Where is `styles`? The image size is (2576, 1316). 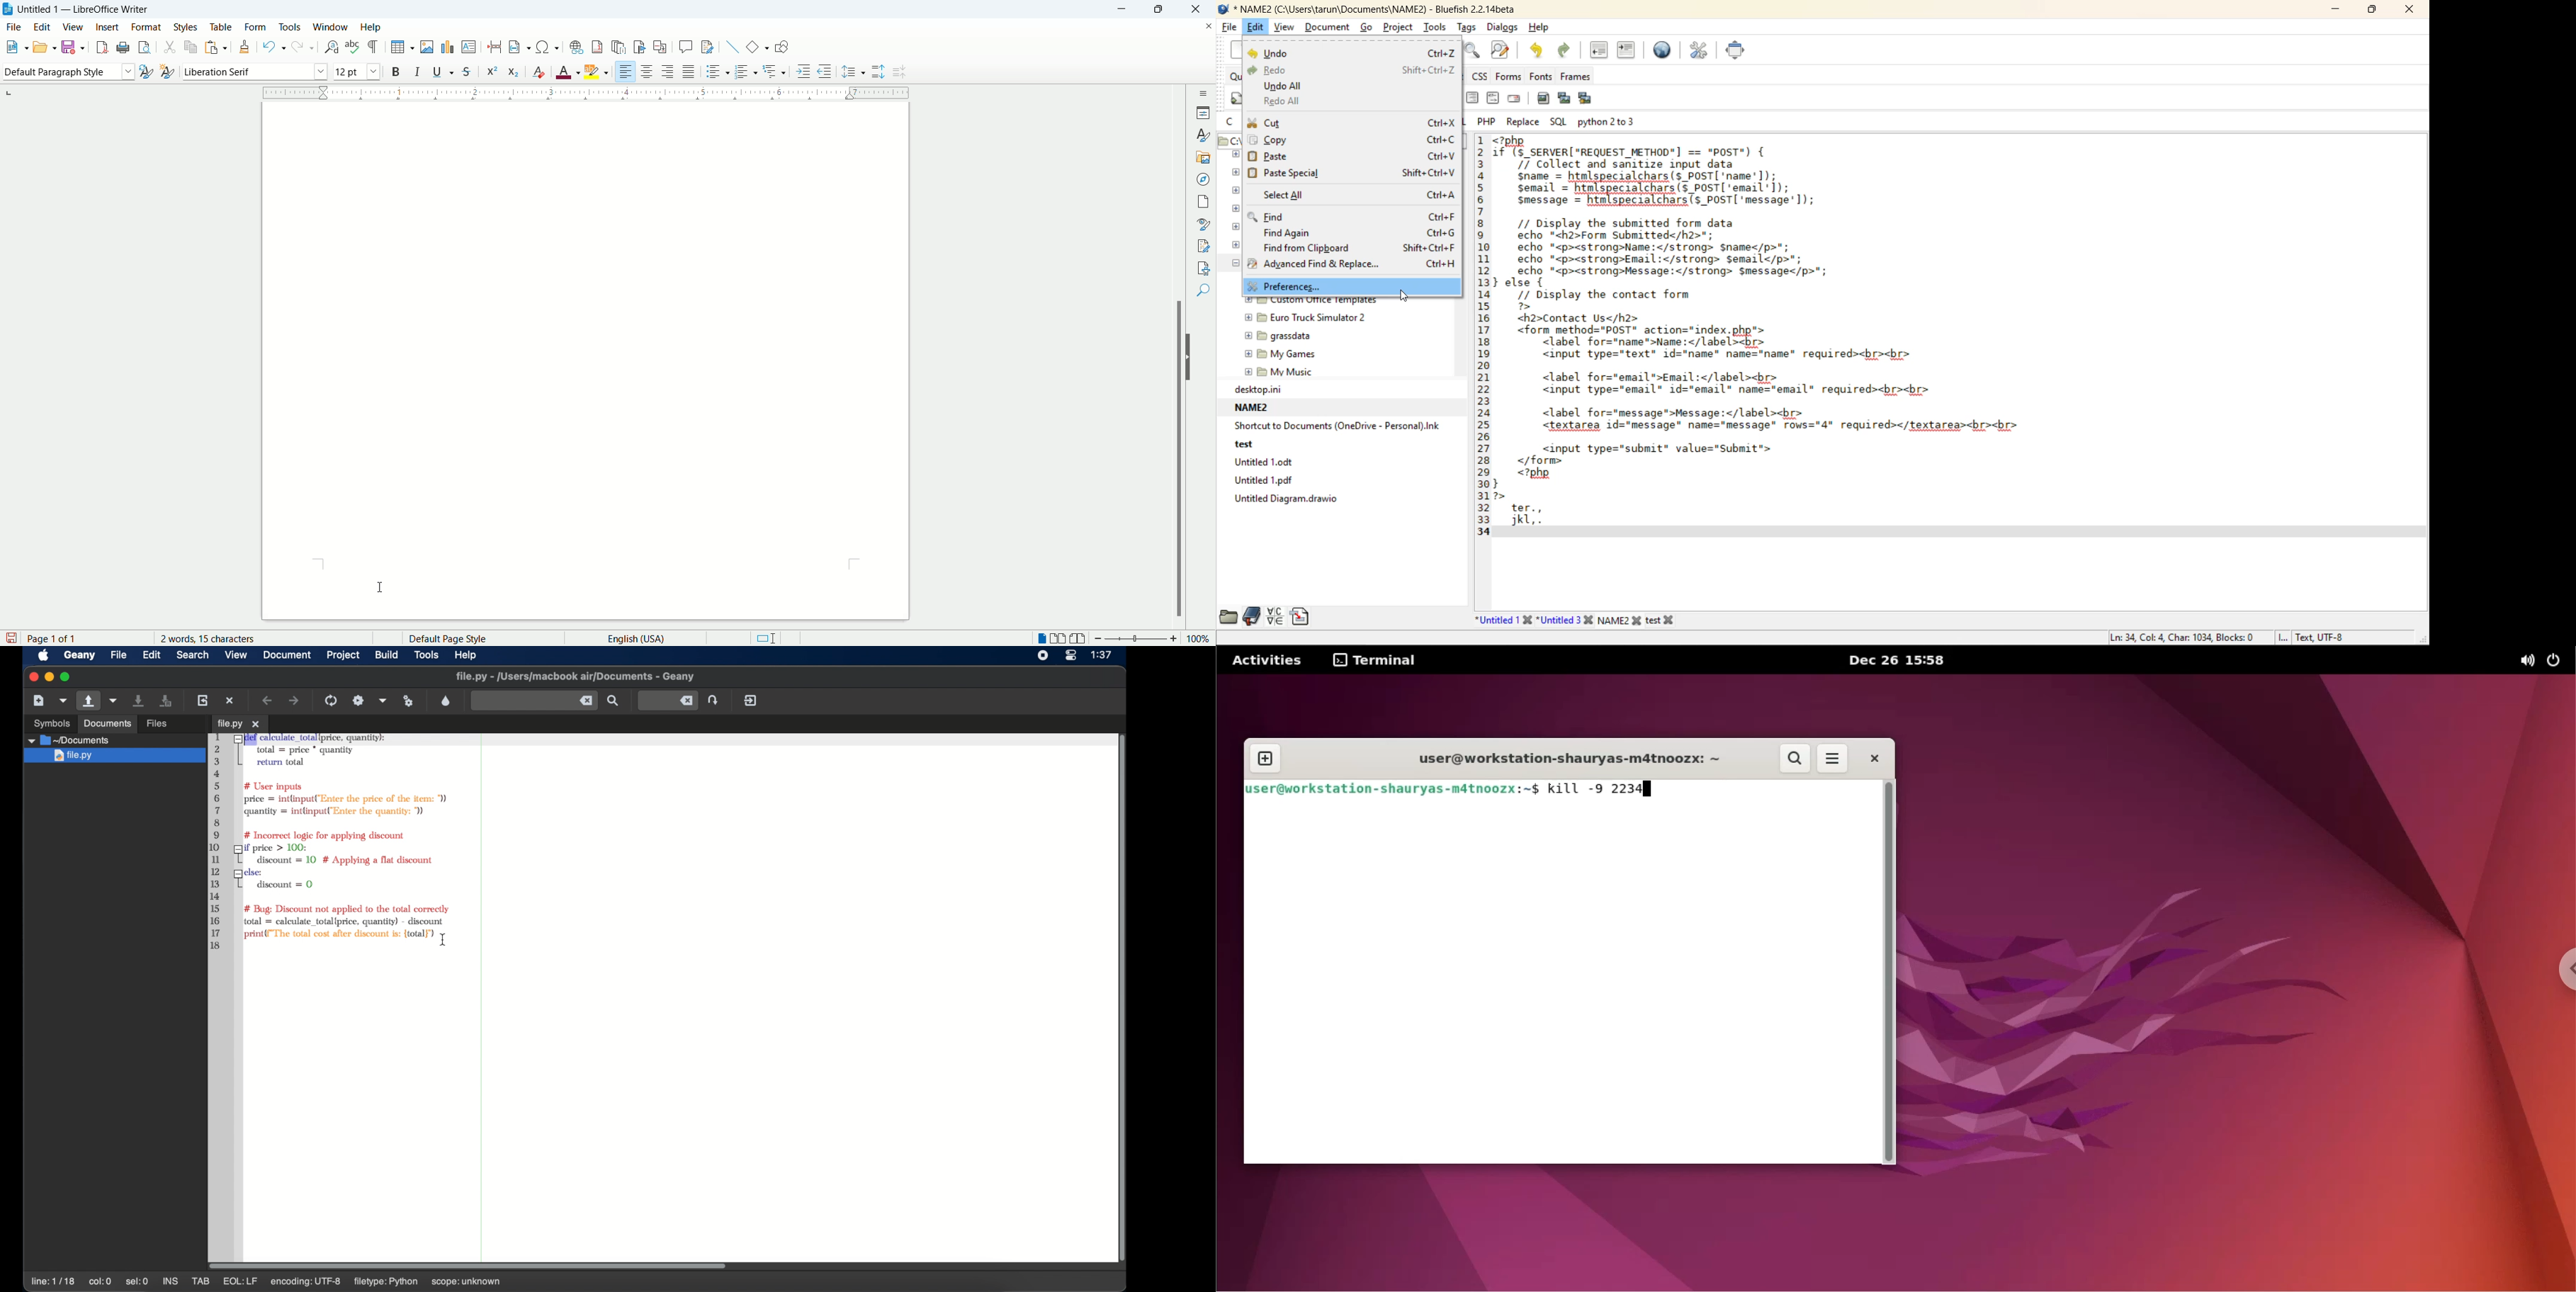
styles is located at coordinates (188, 27).